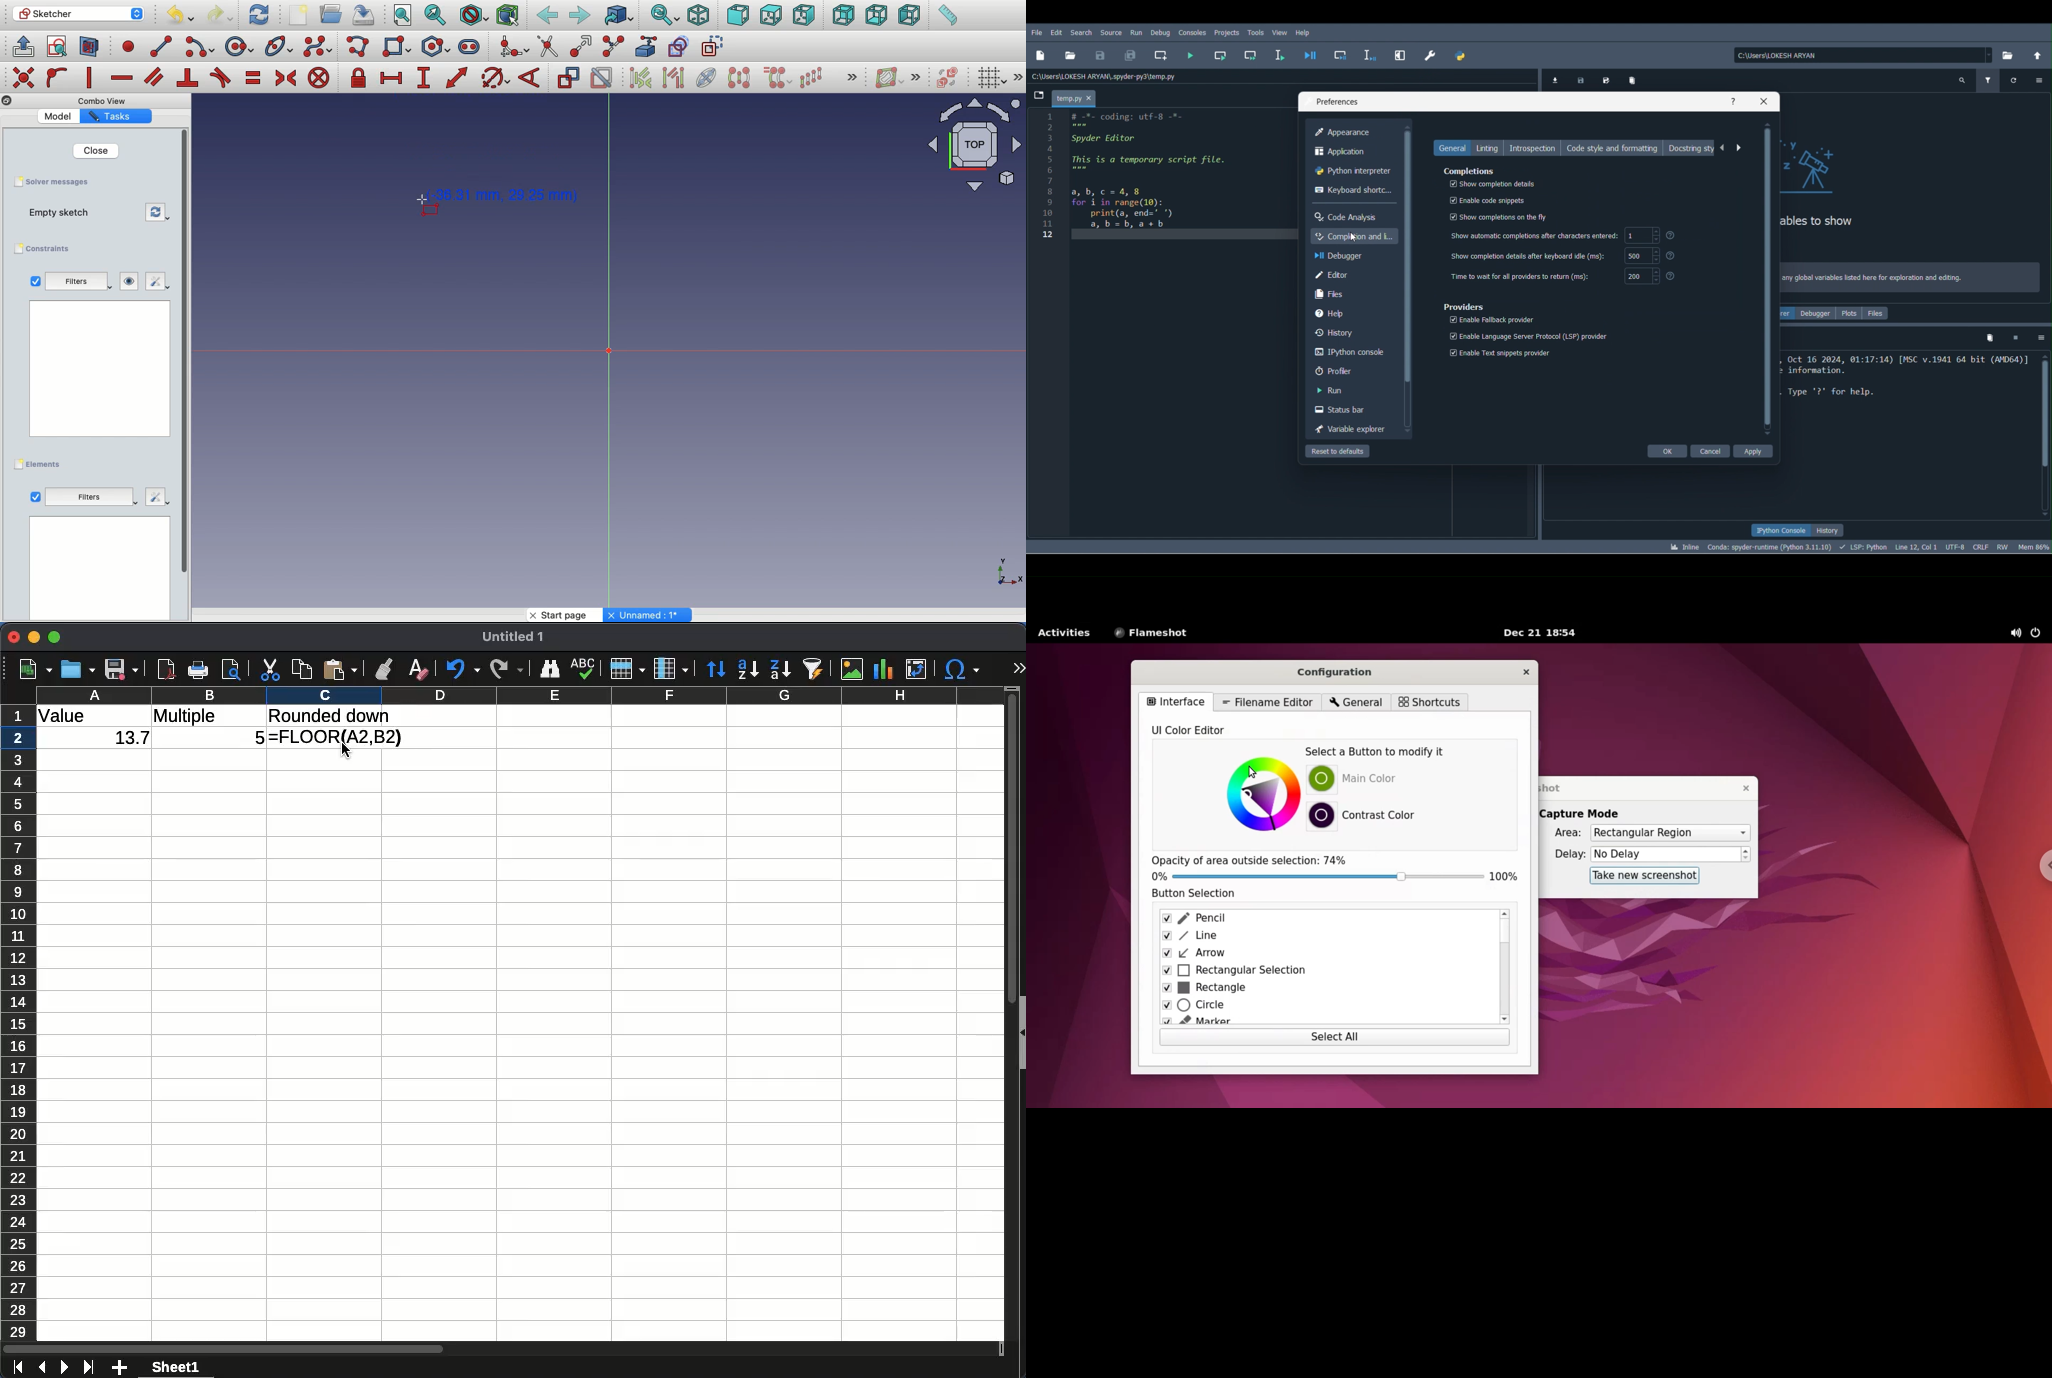 This screenshot has height=1400, width=2072. What do you see at coordinates (232, 671) in the screenshot?
I see `print preview` at bounding box center [232, 671].